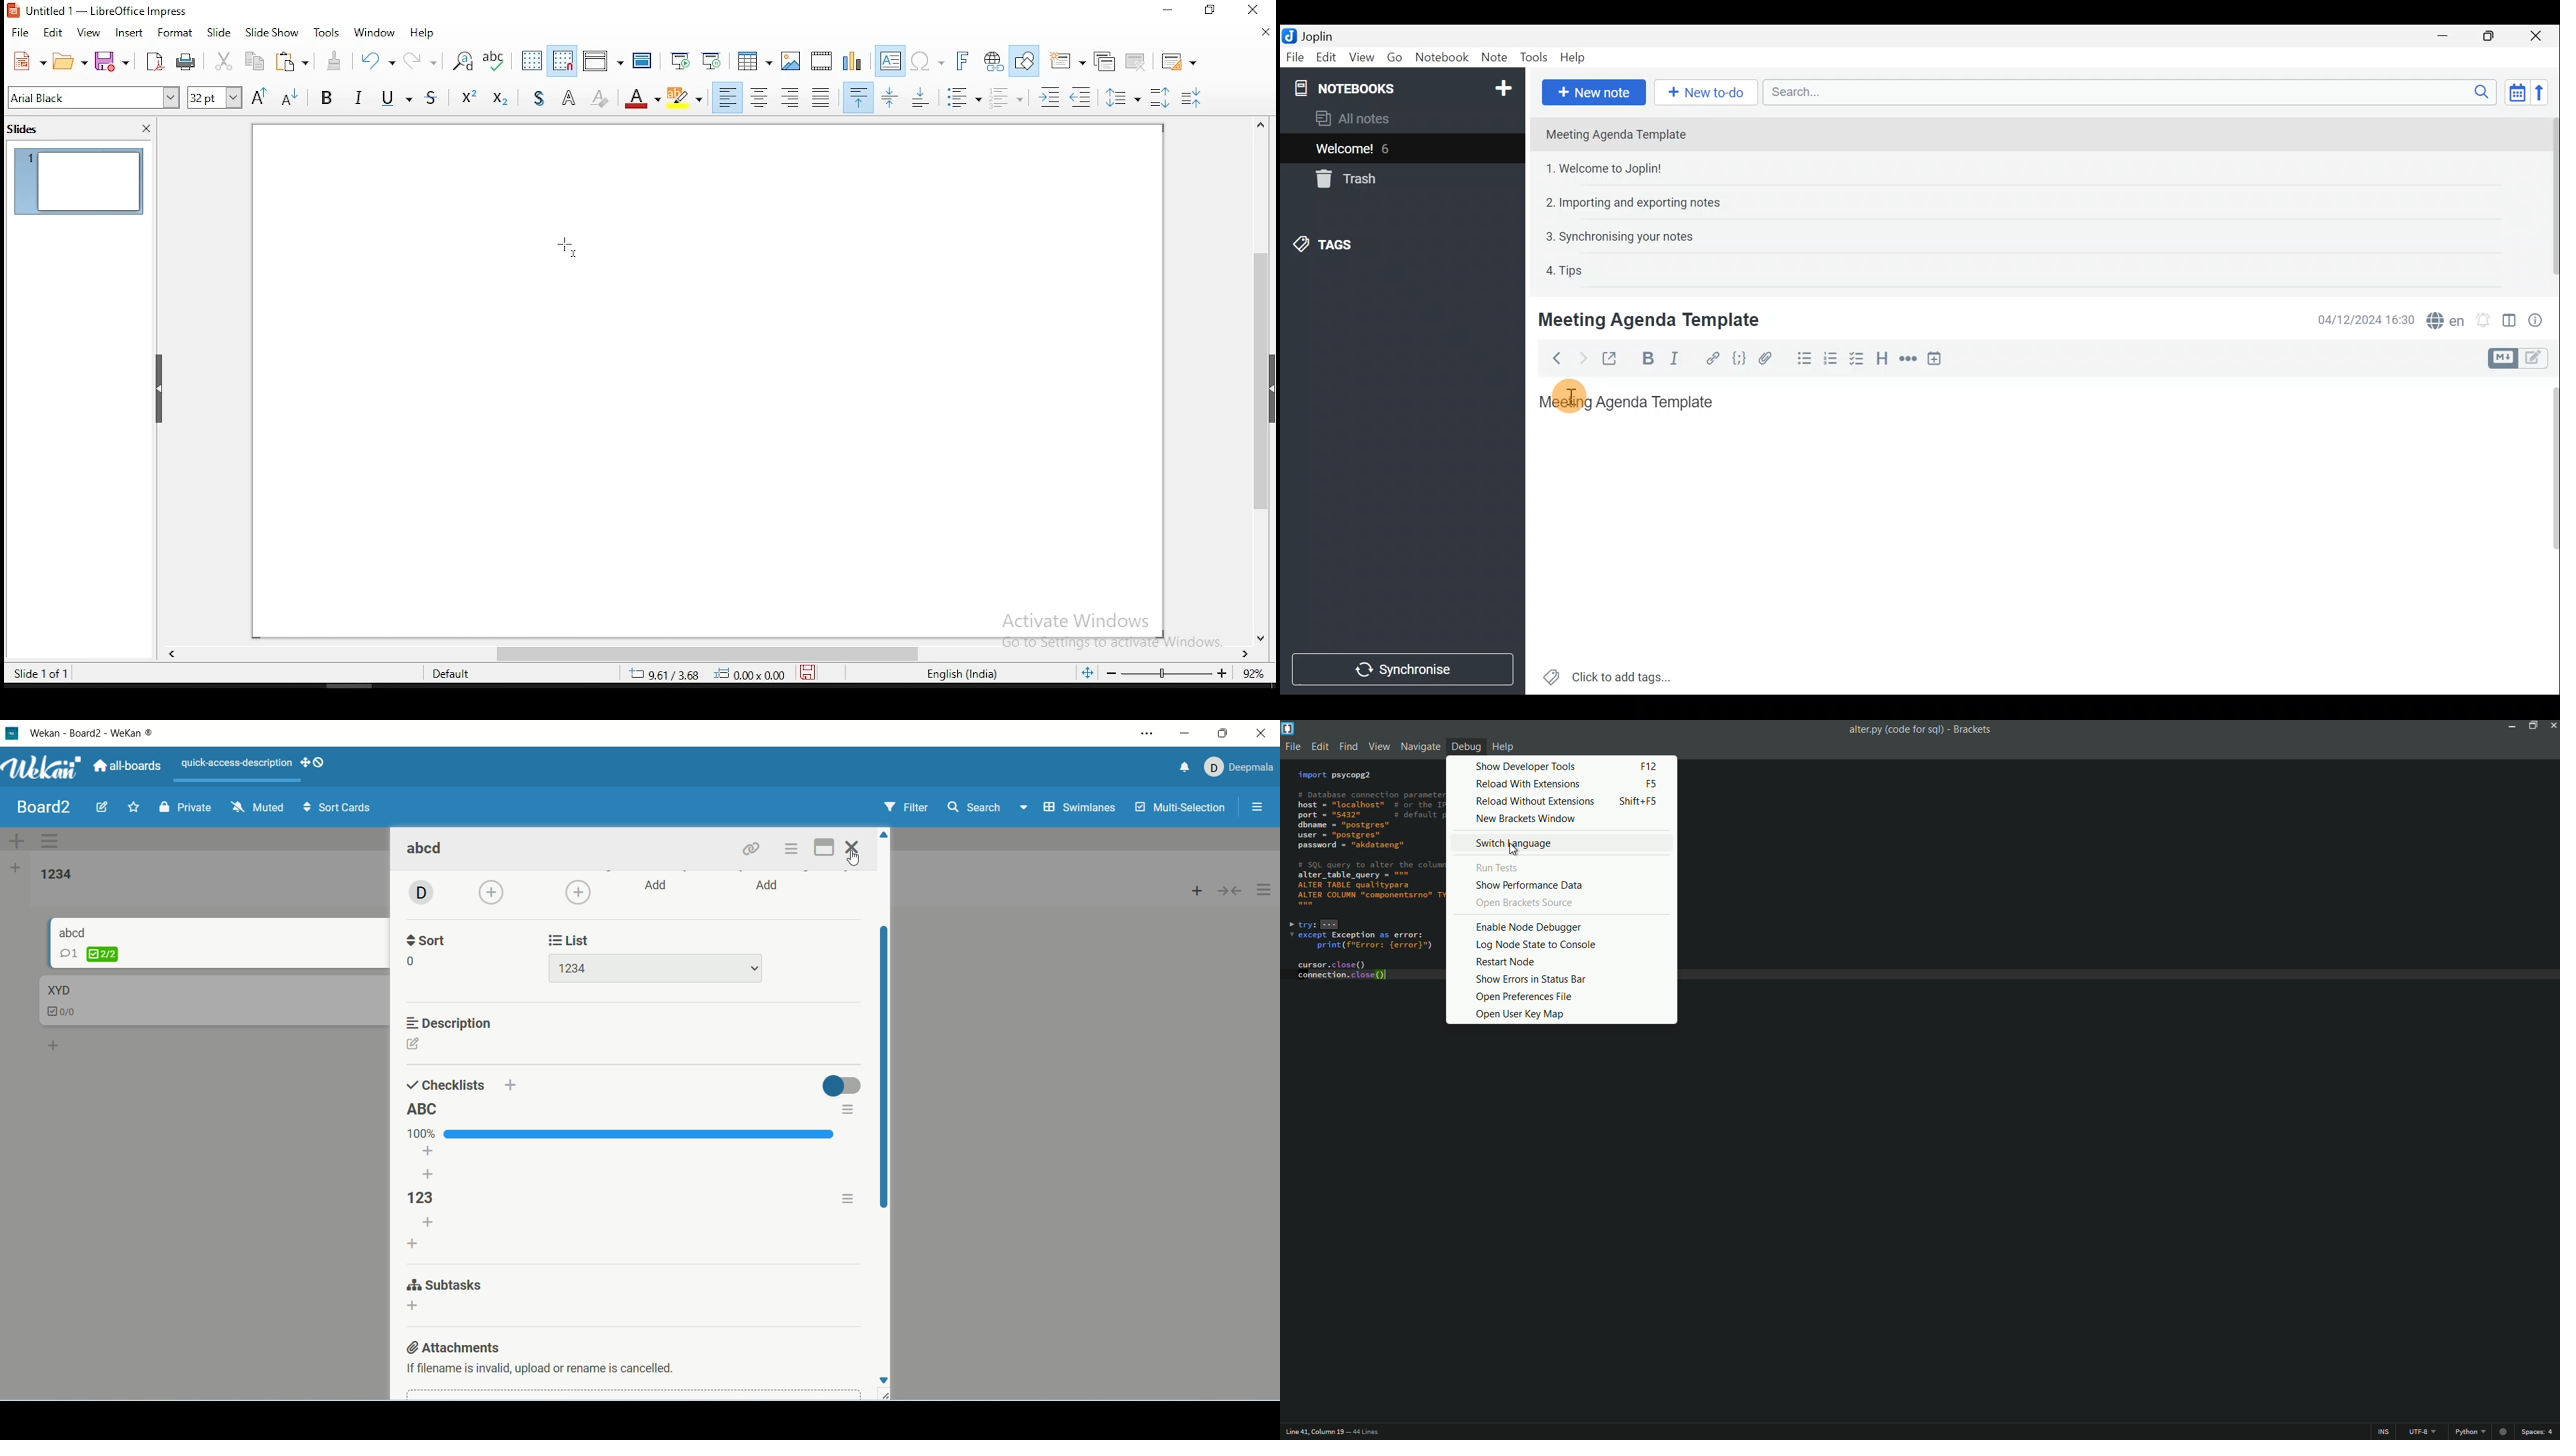 The height and width of the screenshot is (1456, 2576). I want to click on start from first slide, so click(679, 60).